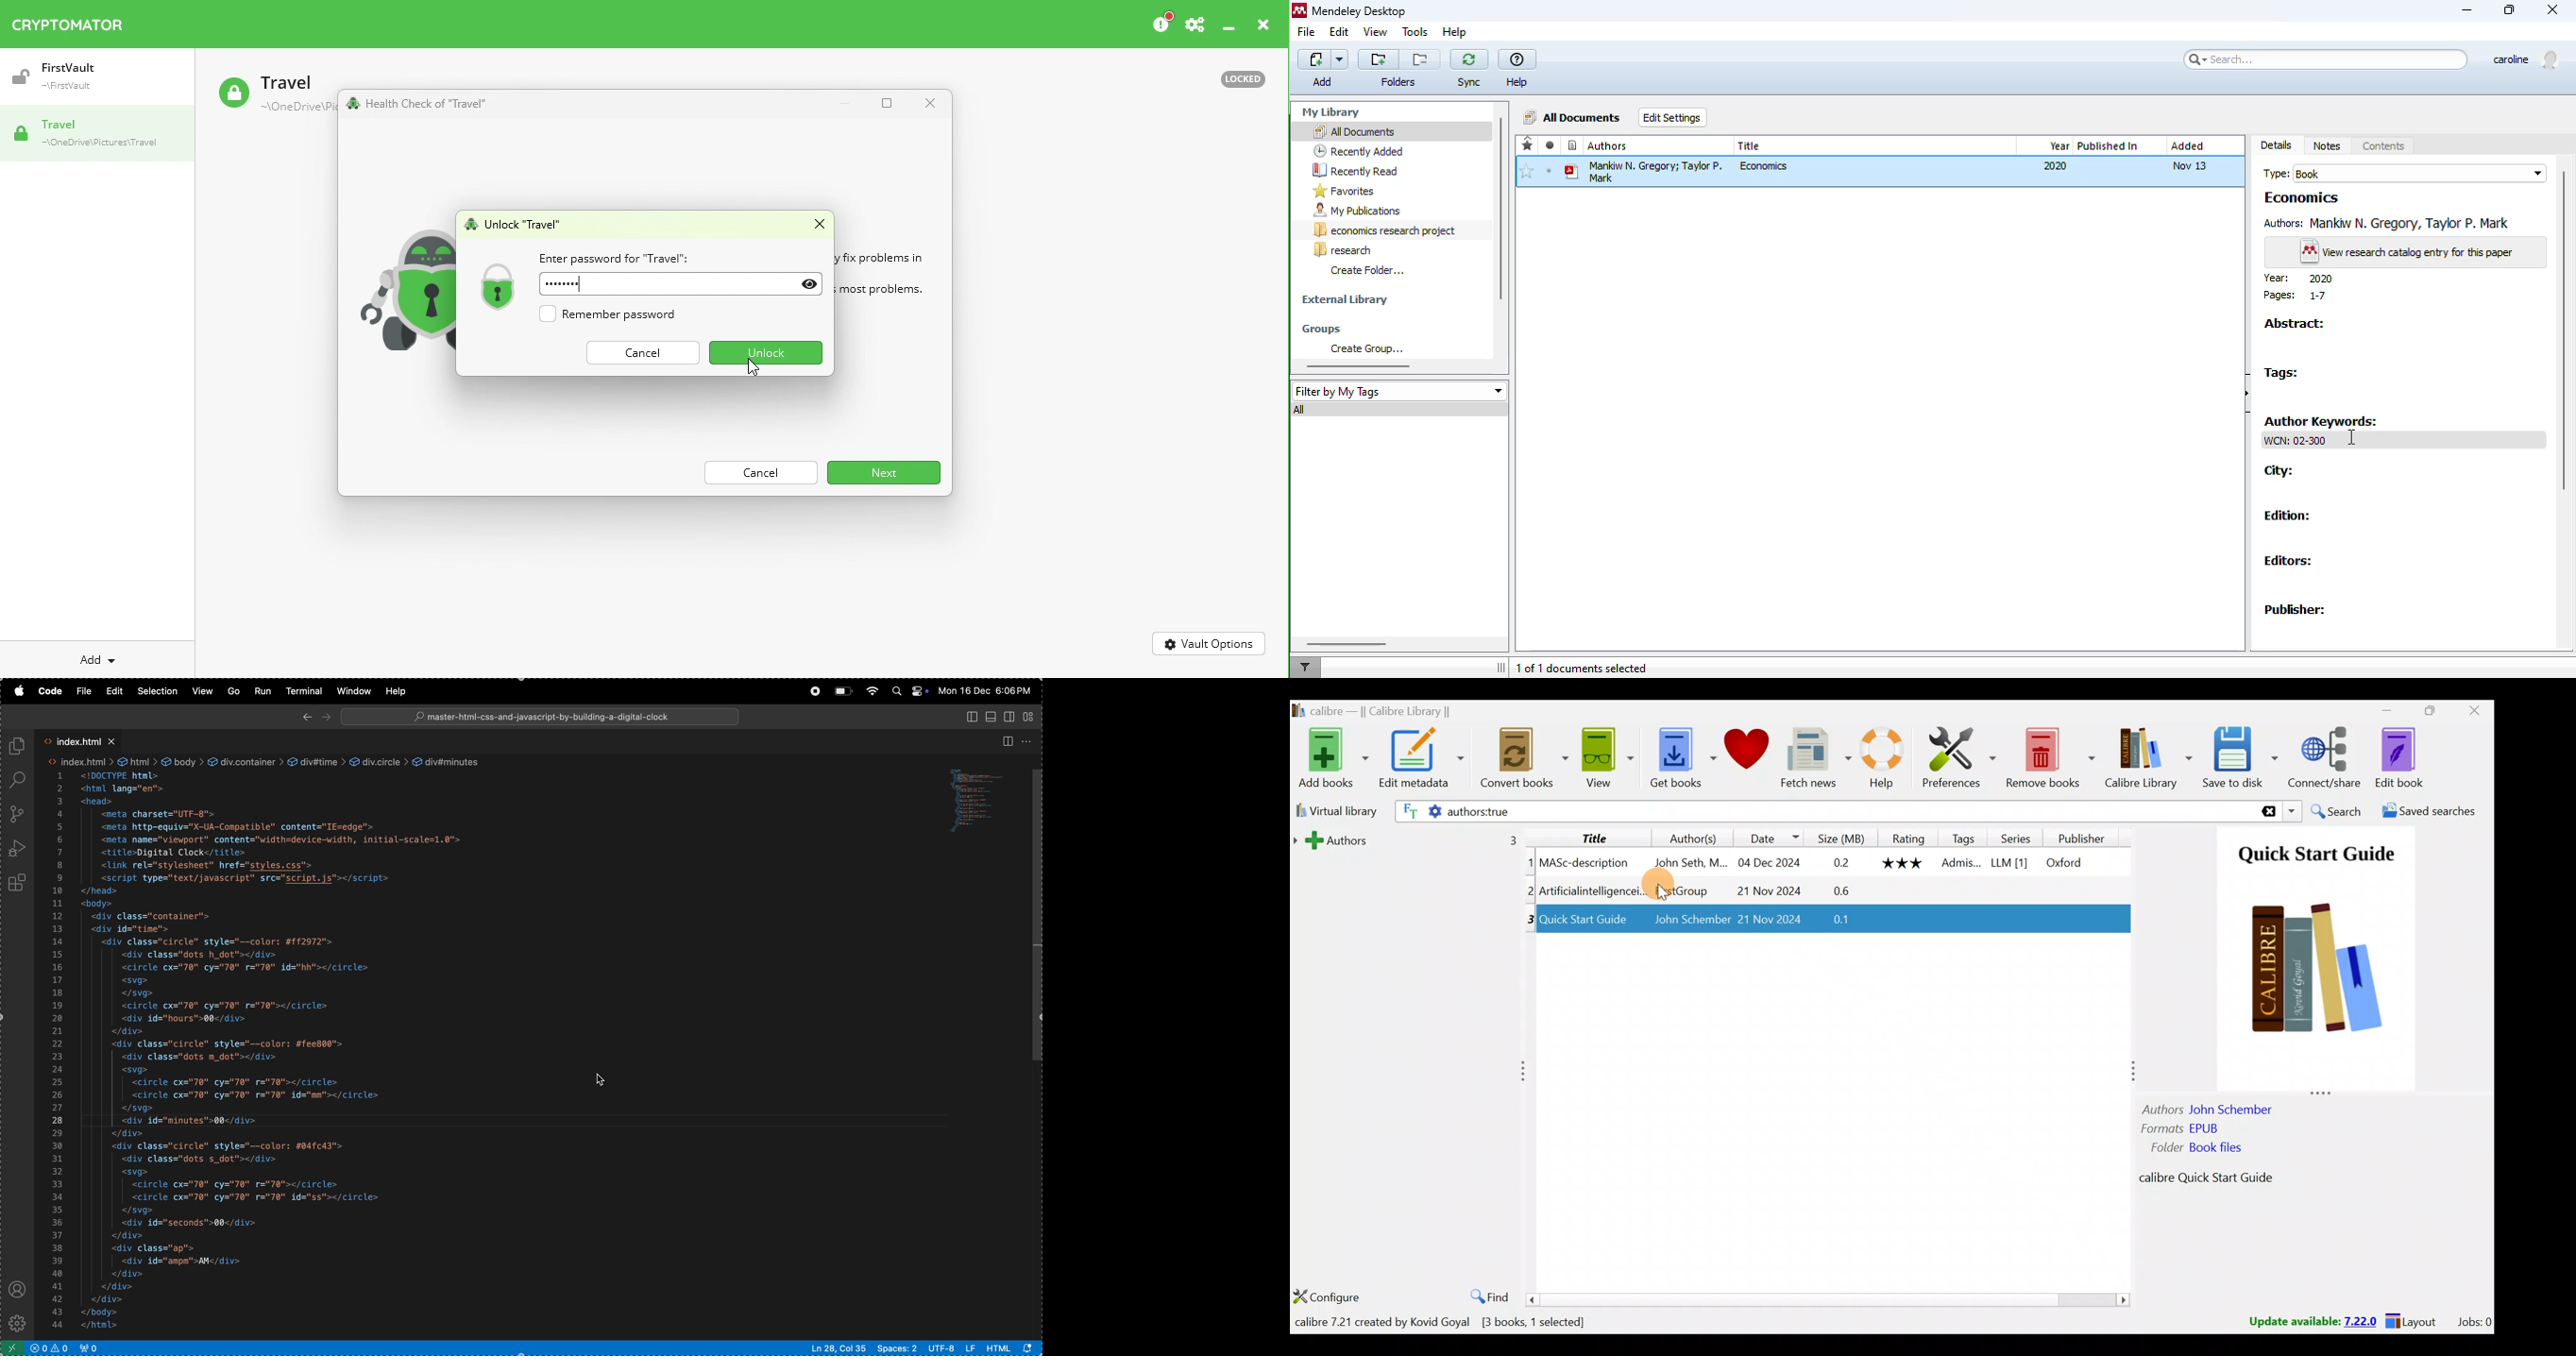  What do you see at coordinates (1502, 667) in the screenshot?
I see `toggle sidebar` at bounding box center [1502, 667].